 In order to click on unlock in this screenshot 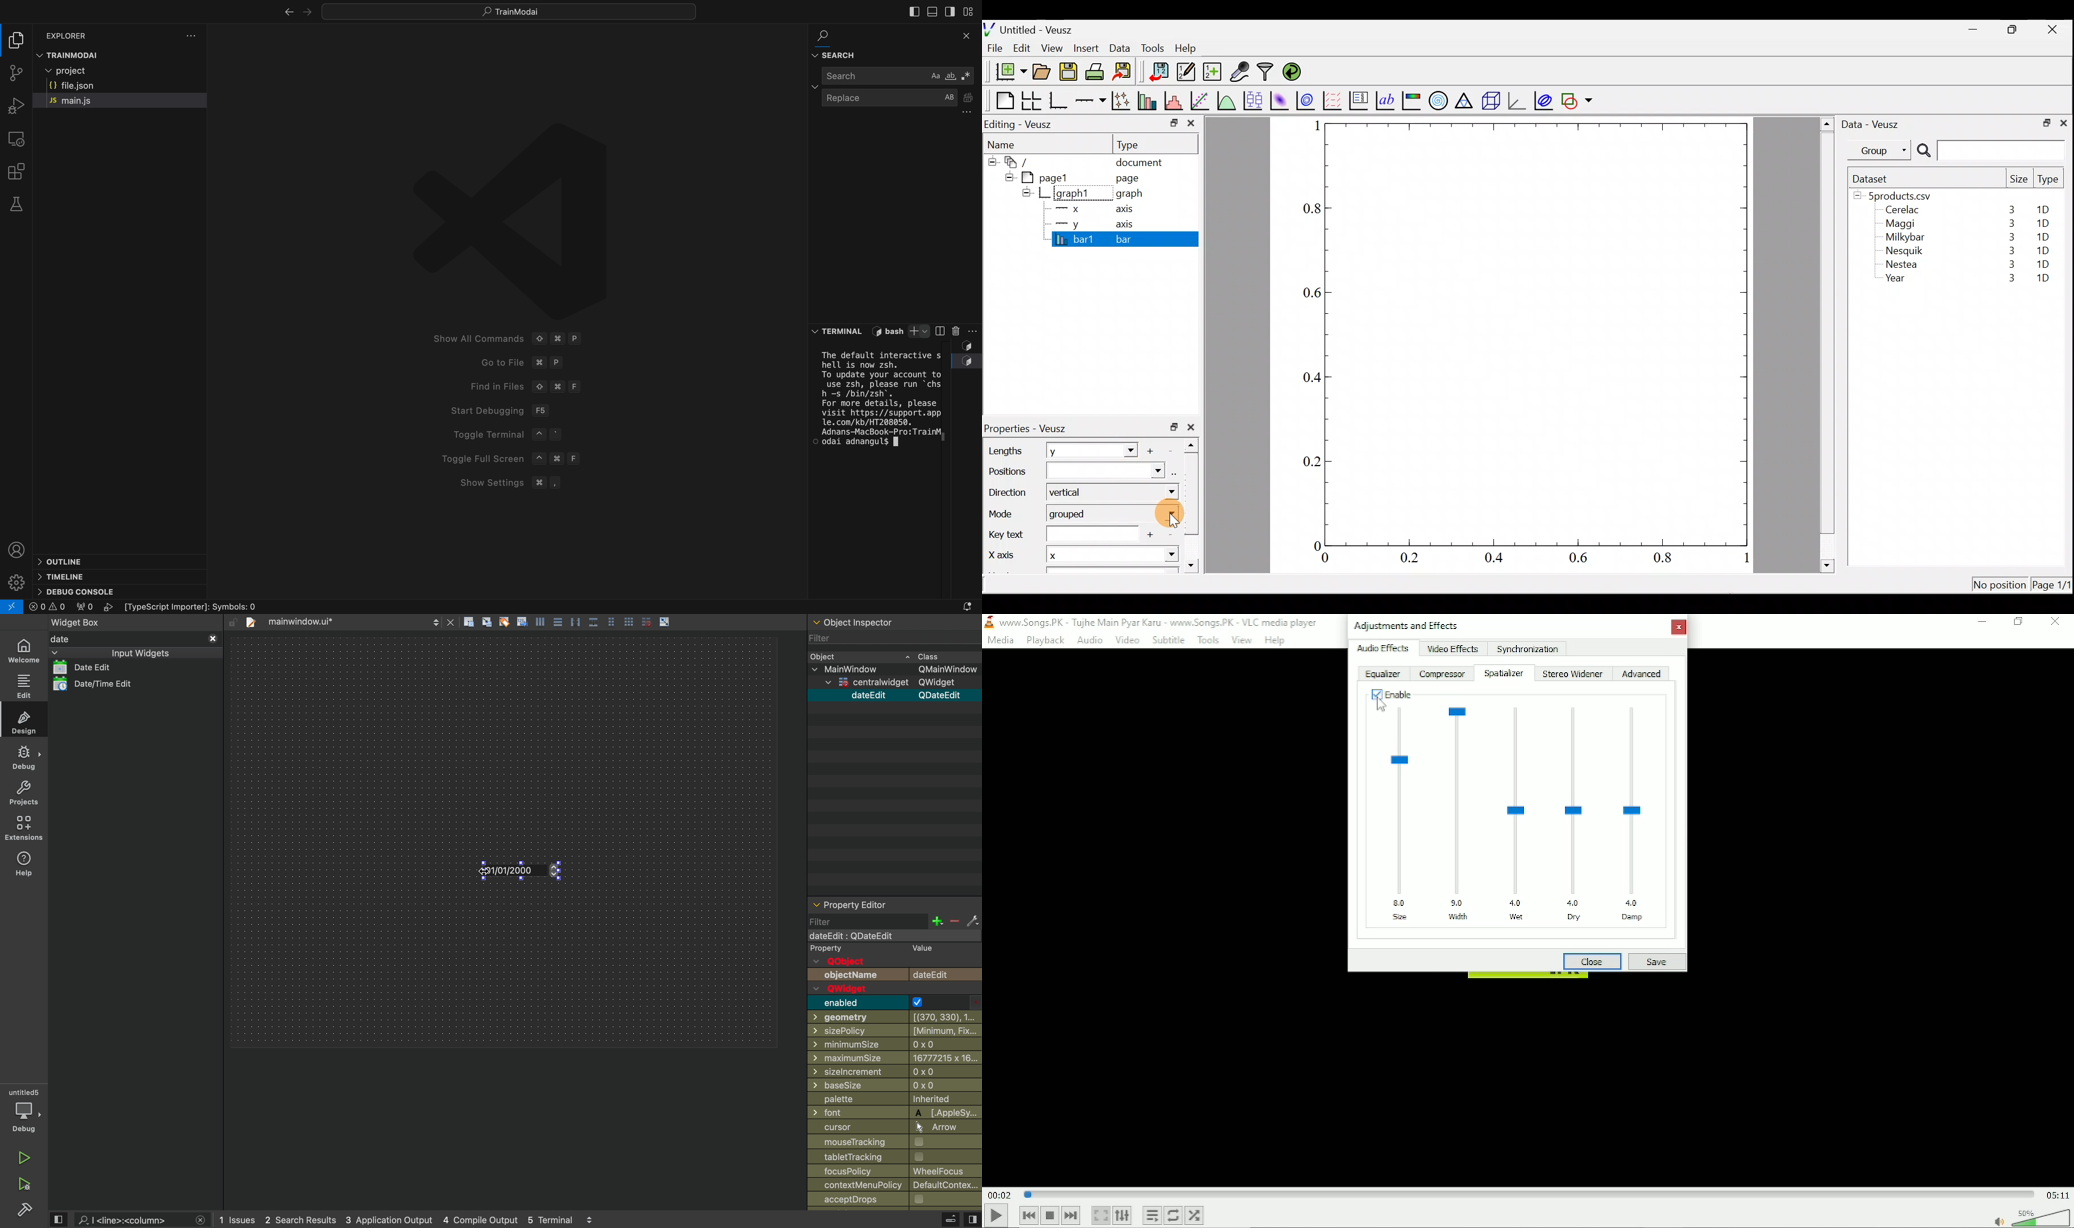, I will do `click(233, 623)`.